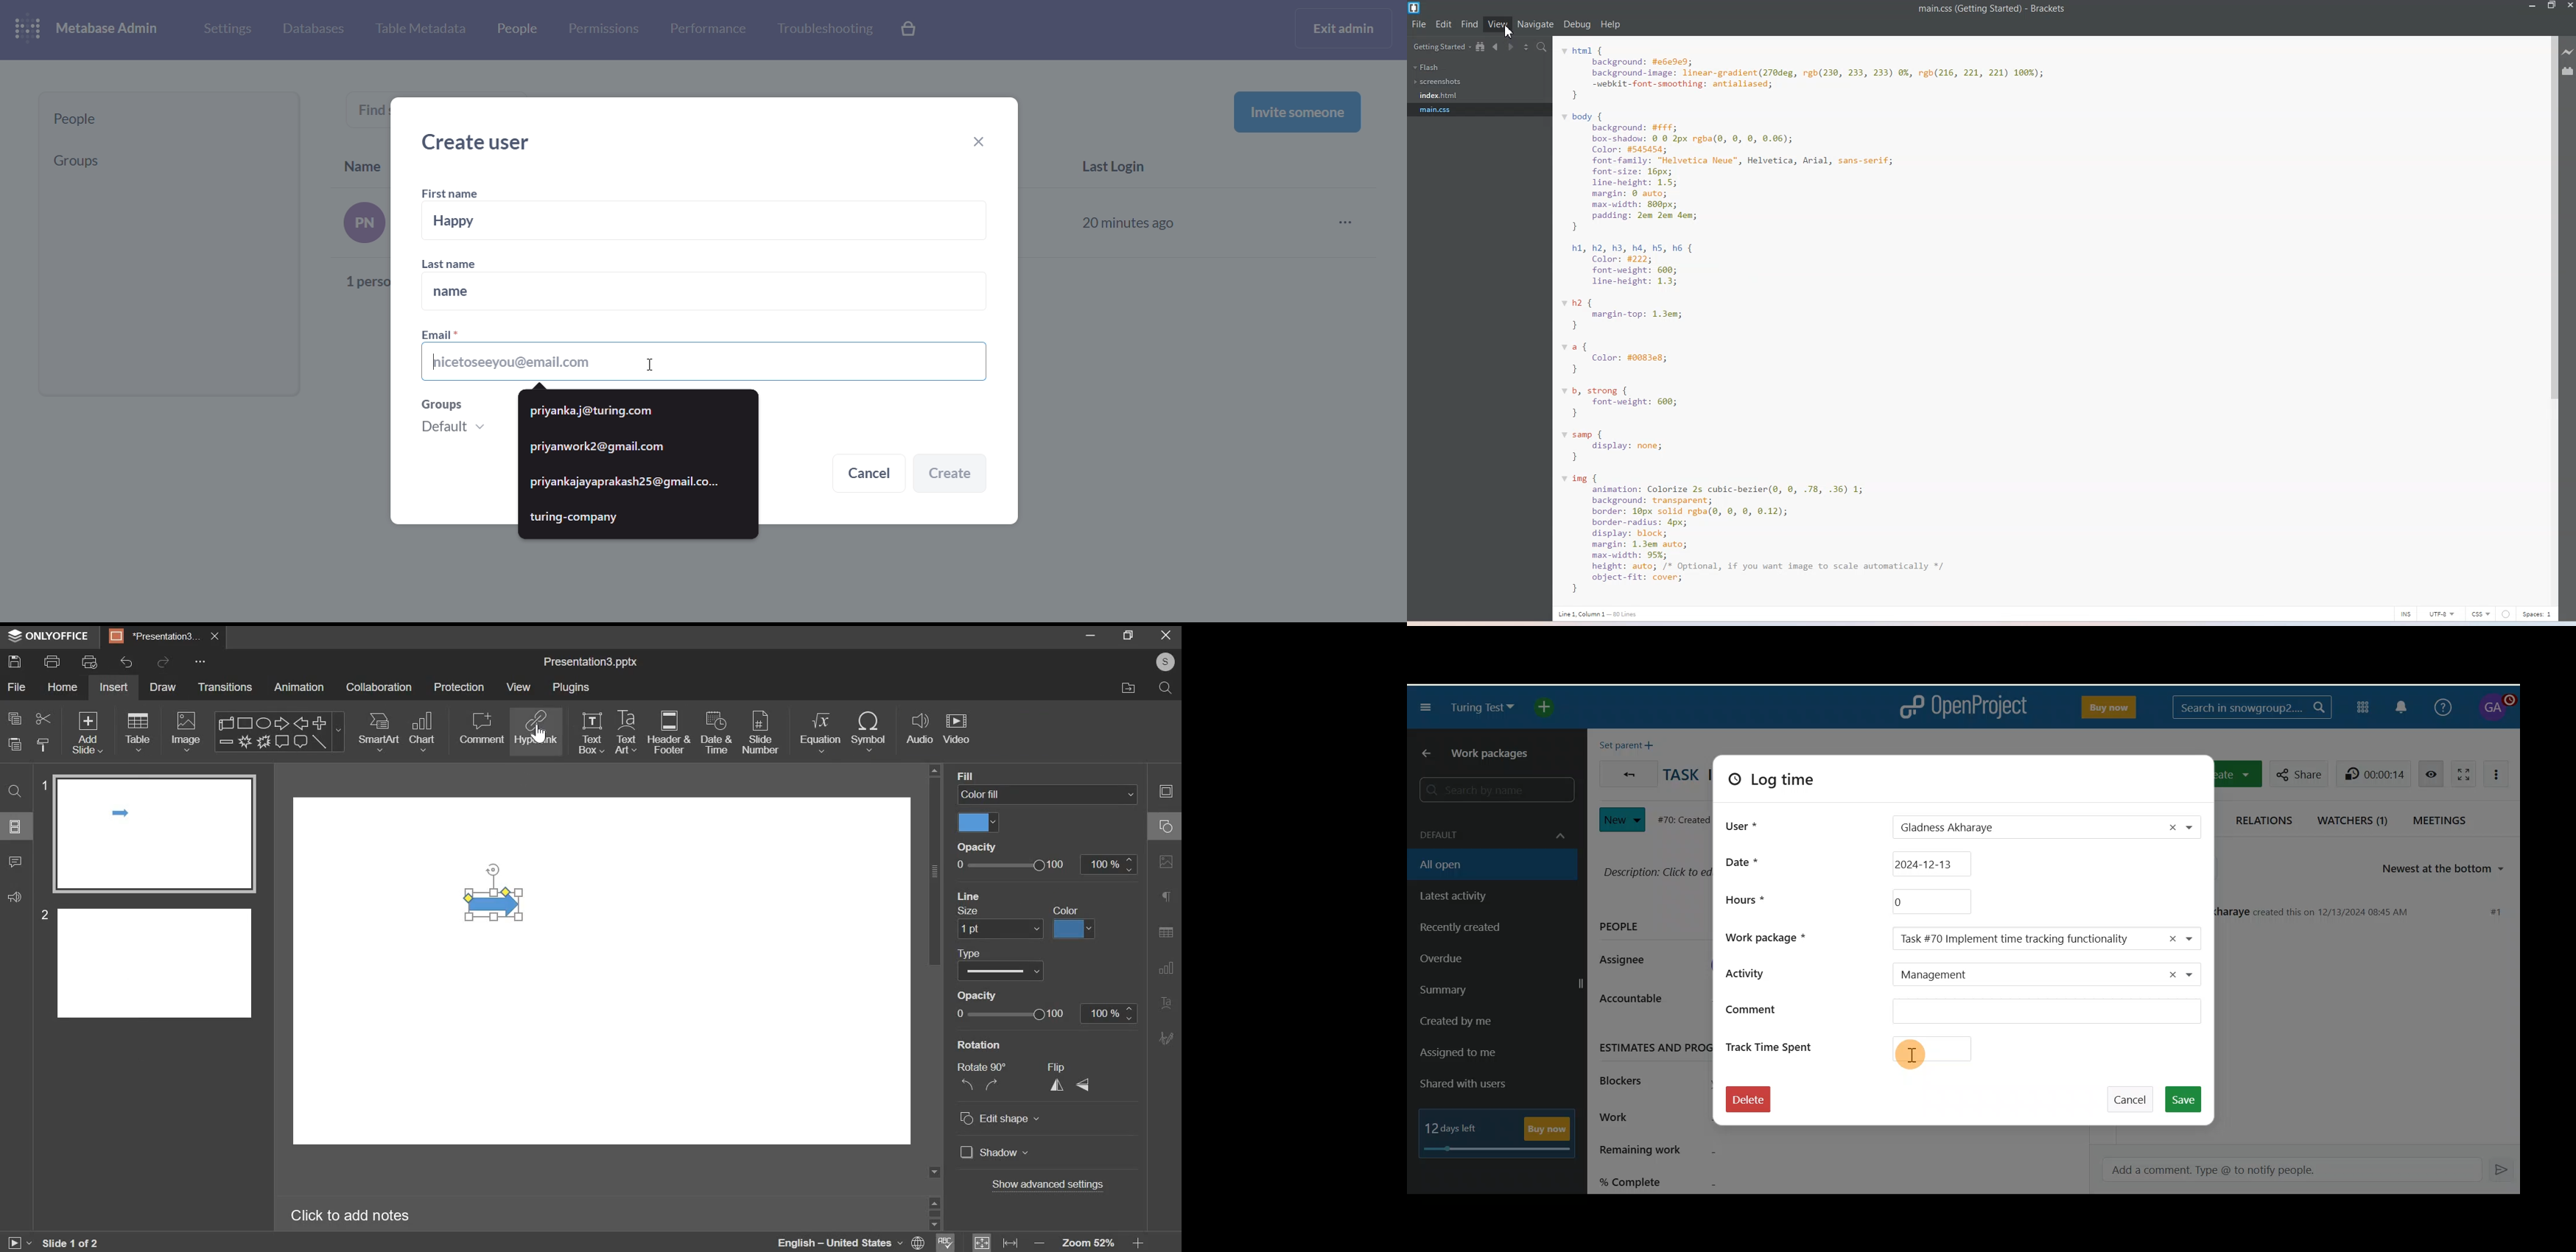 The image size is (2576, 1260). What do you see at coordinates (822, 1241) in the screenshot?
I see `language` at bounding box center [822, 1241].